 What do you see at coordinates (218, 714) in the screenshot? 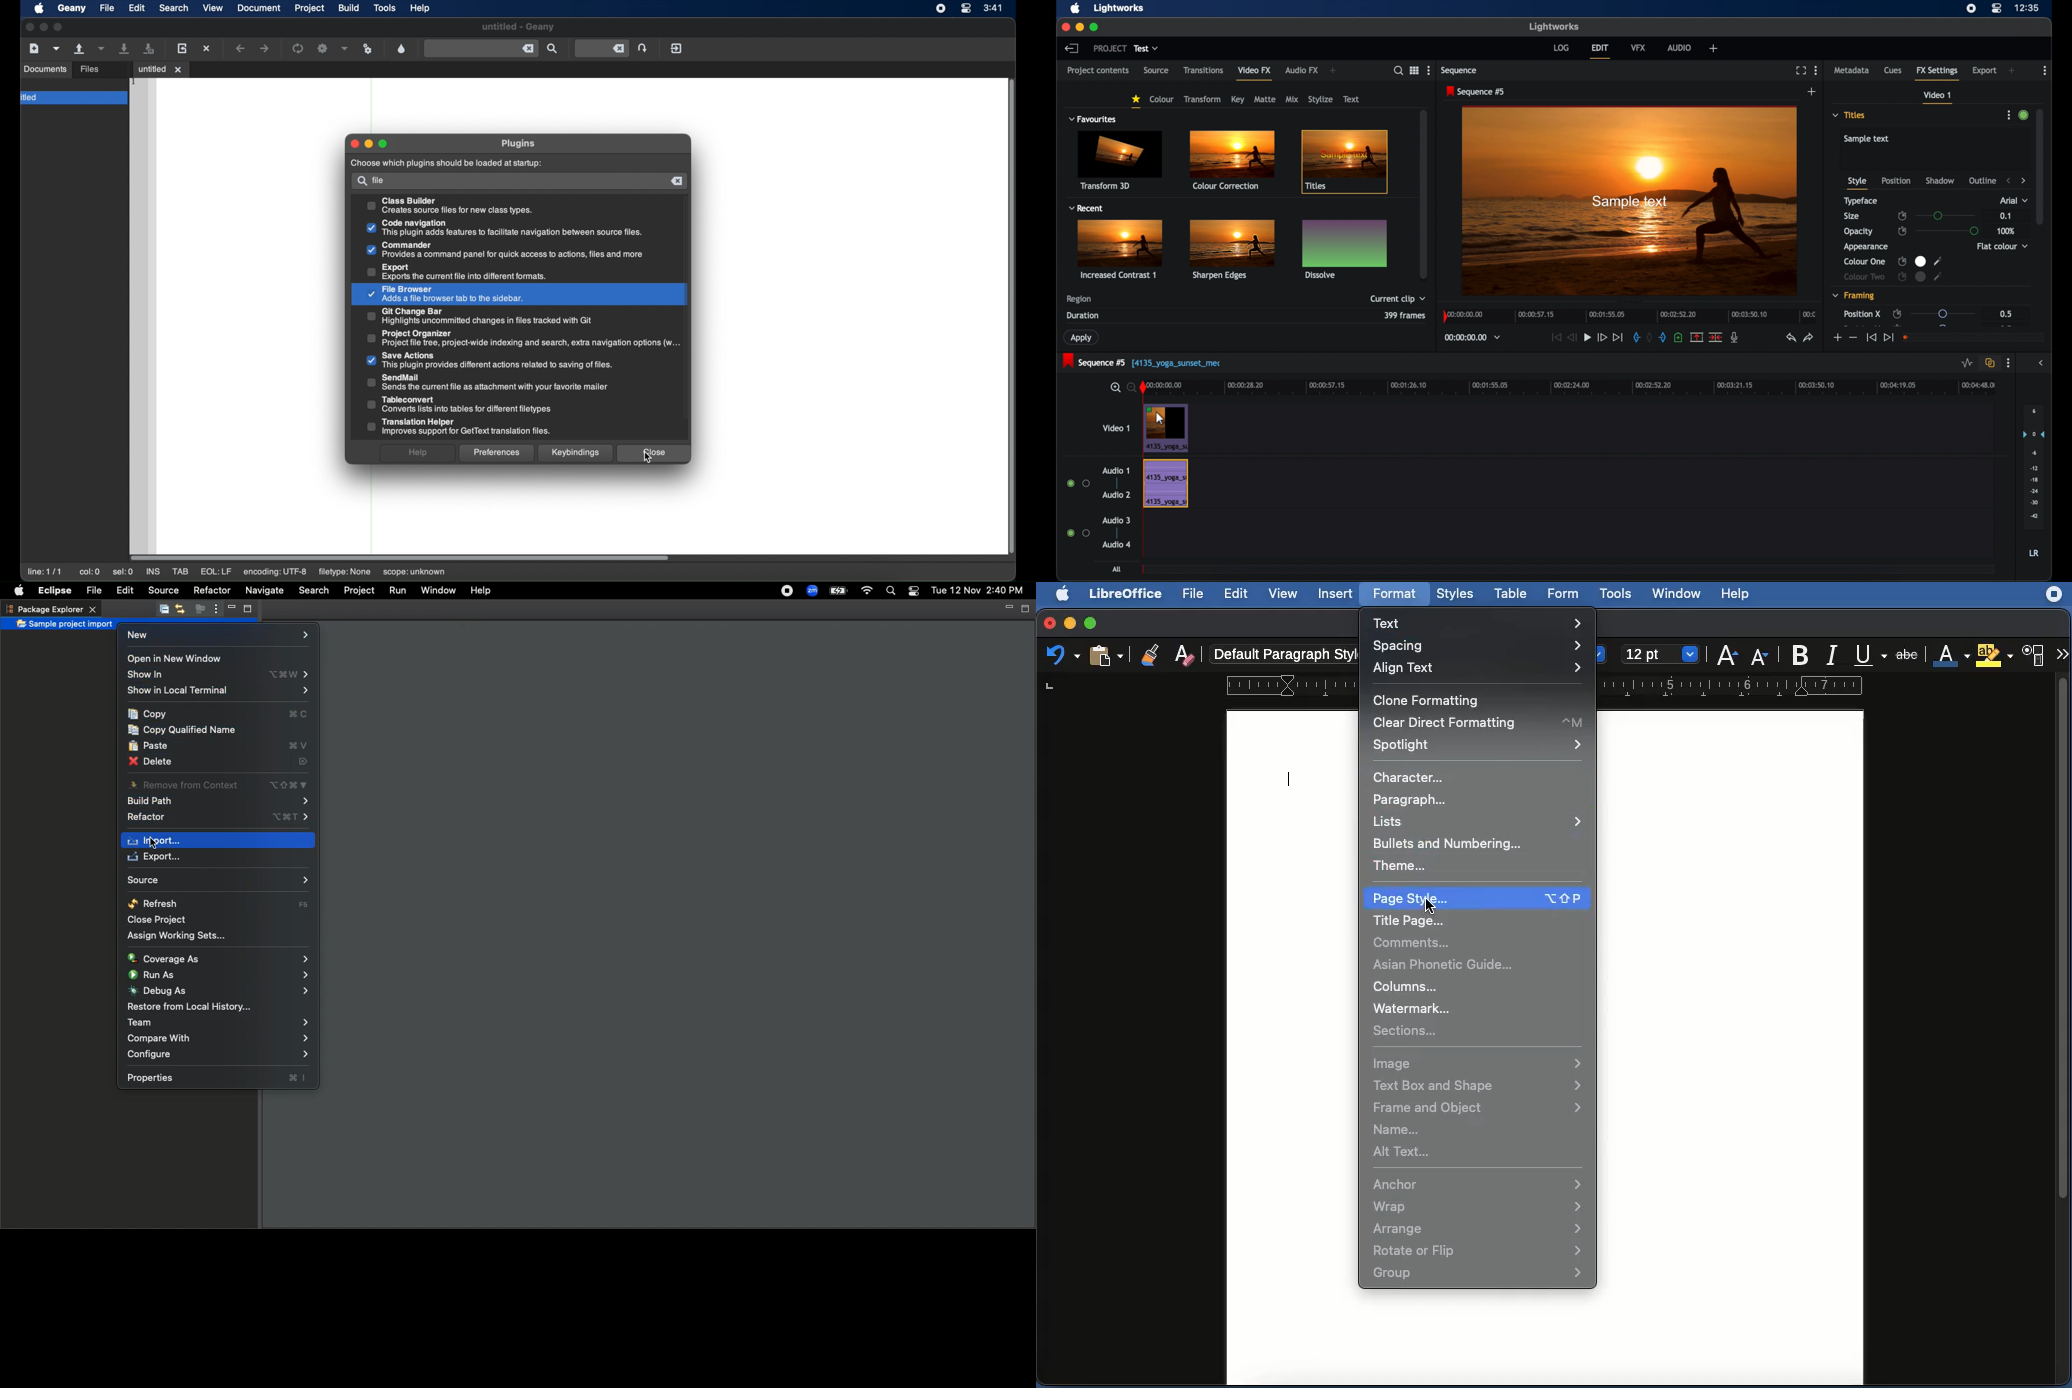
I see `Copy` at bounding box center [218, 714].